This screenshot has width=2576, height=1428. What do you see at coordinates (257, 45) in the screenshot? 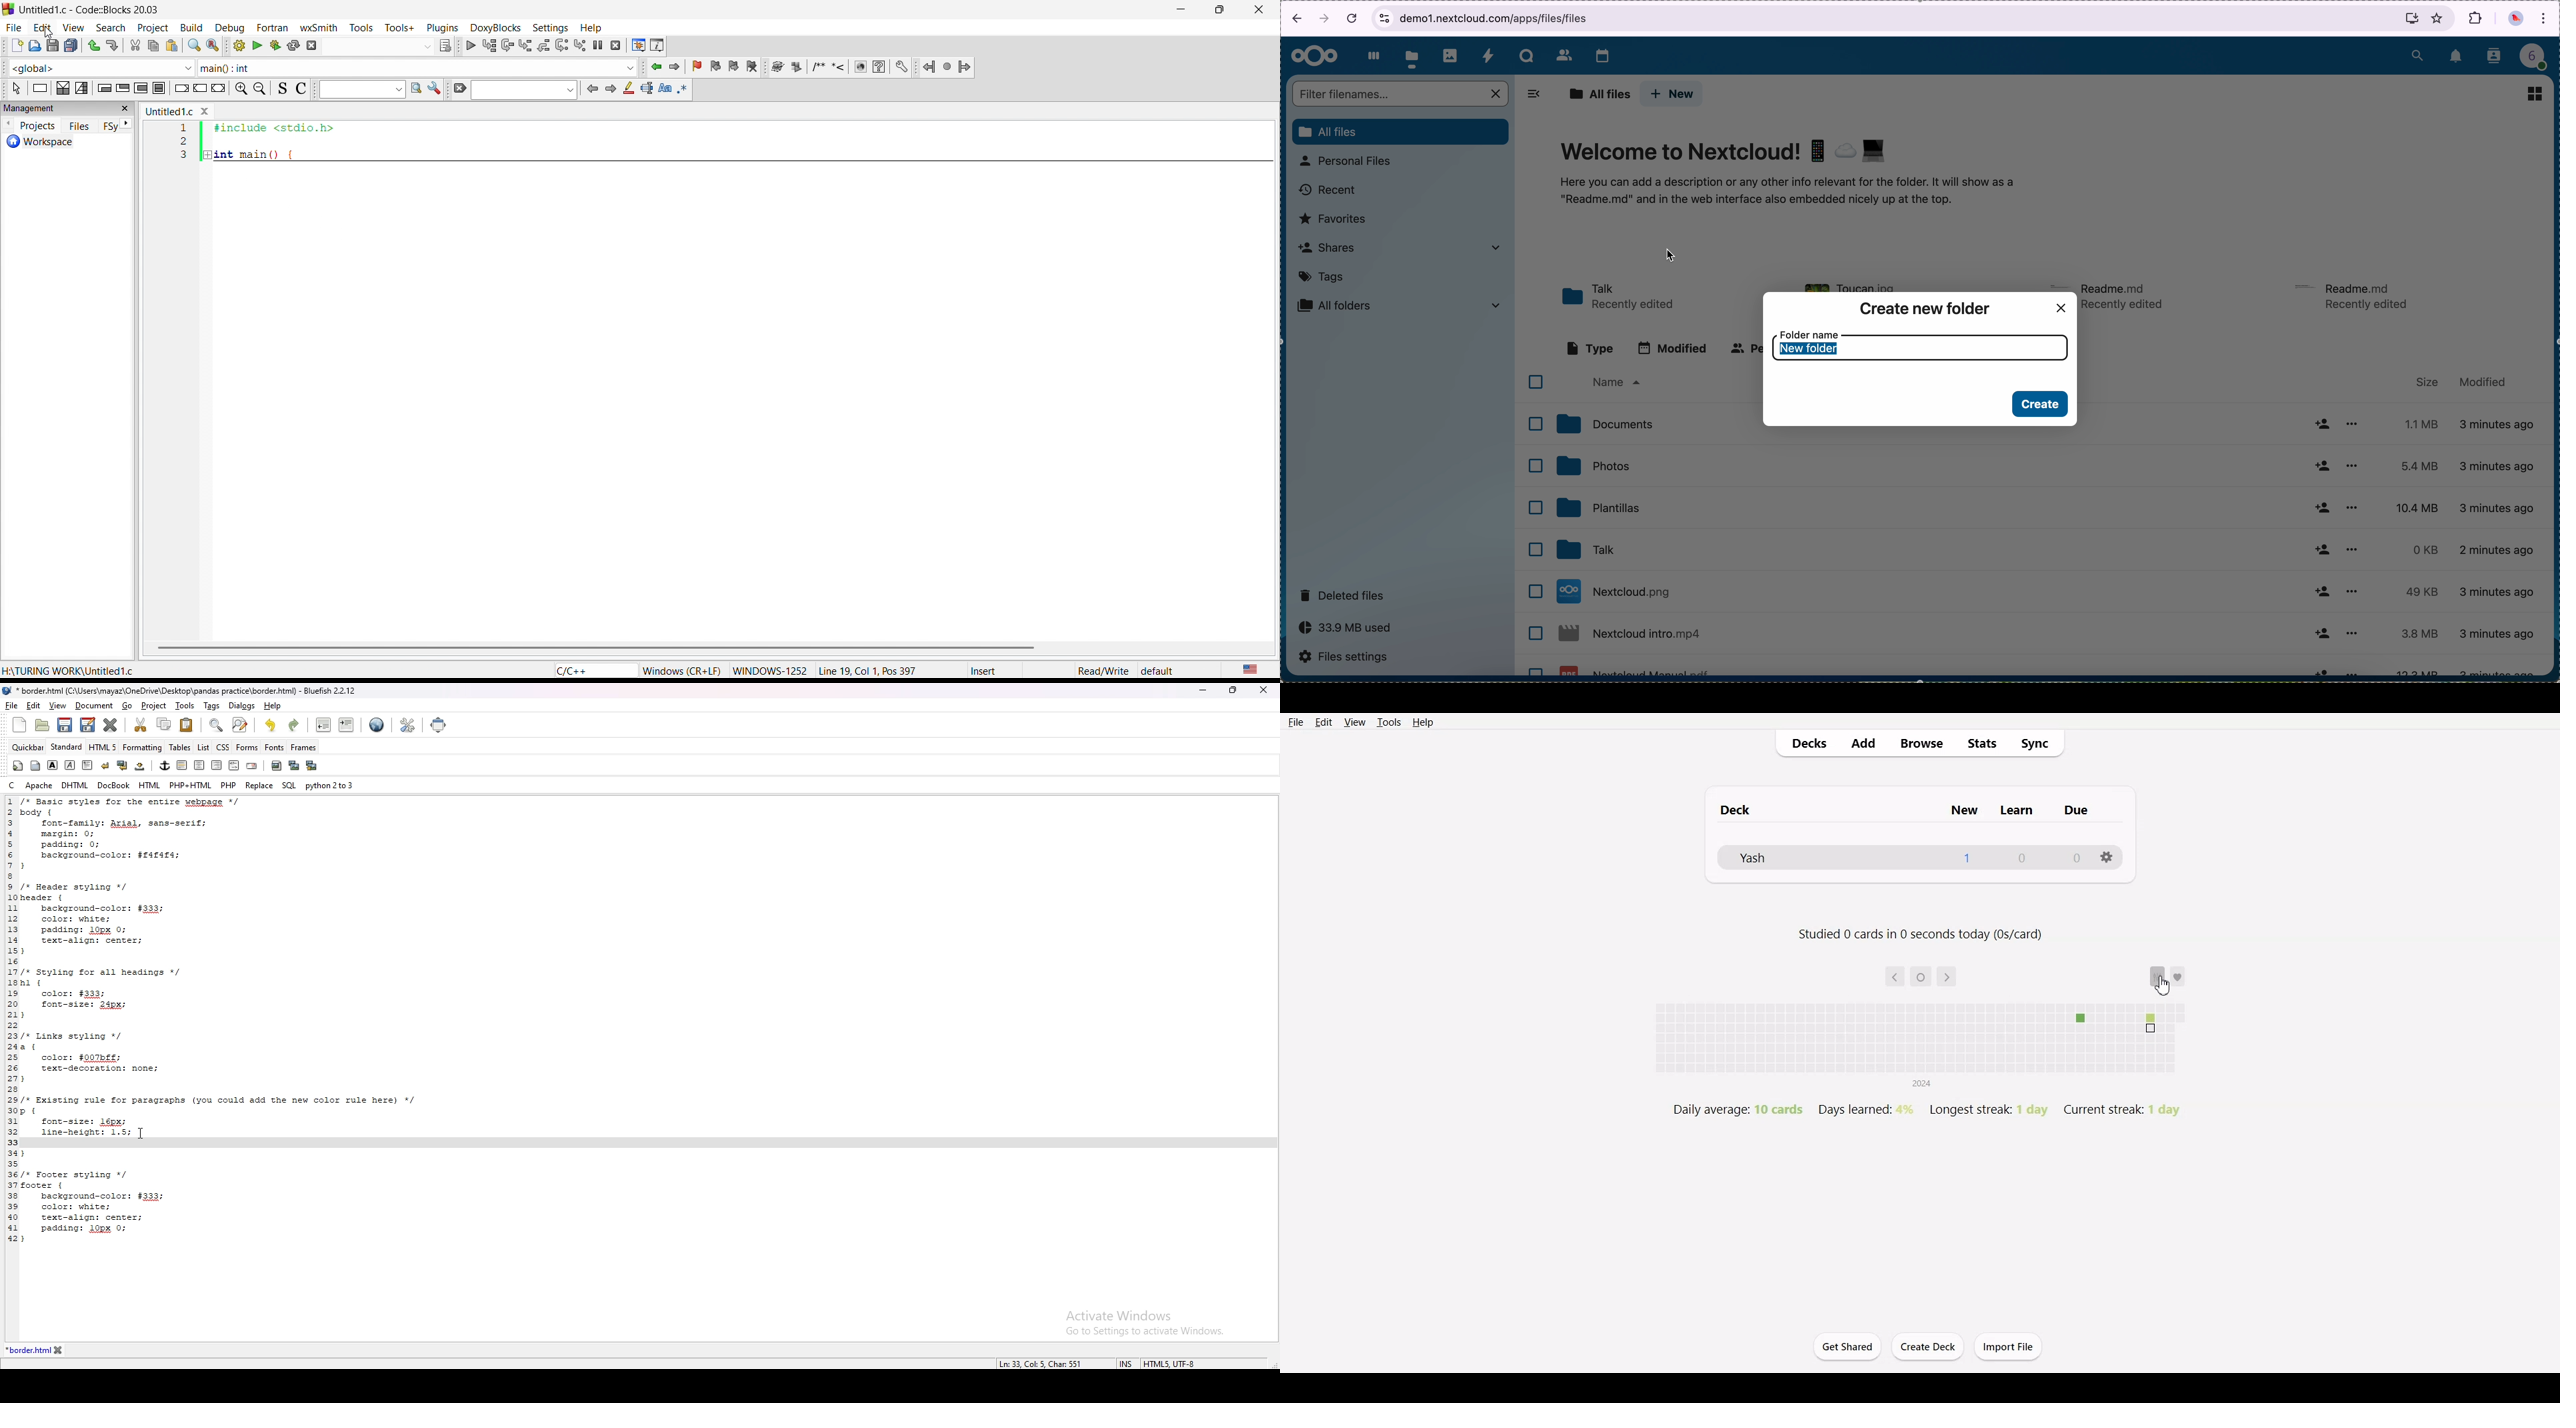
I see `run` at bounding box center [257, 45].